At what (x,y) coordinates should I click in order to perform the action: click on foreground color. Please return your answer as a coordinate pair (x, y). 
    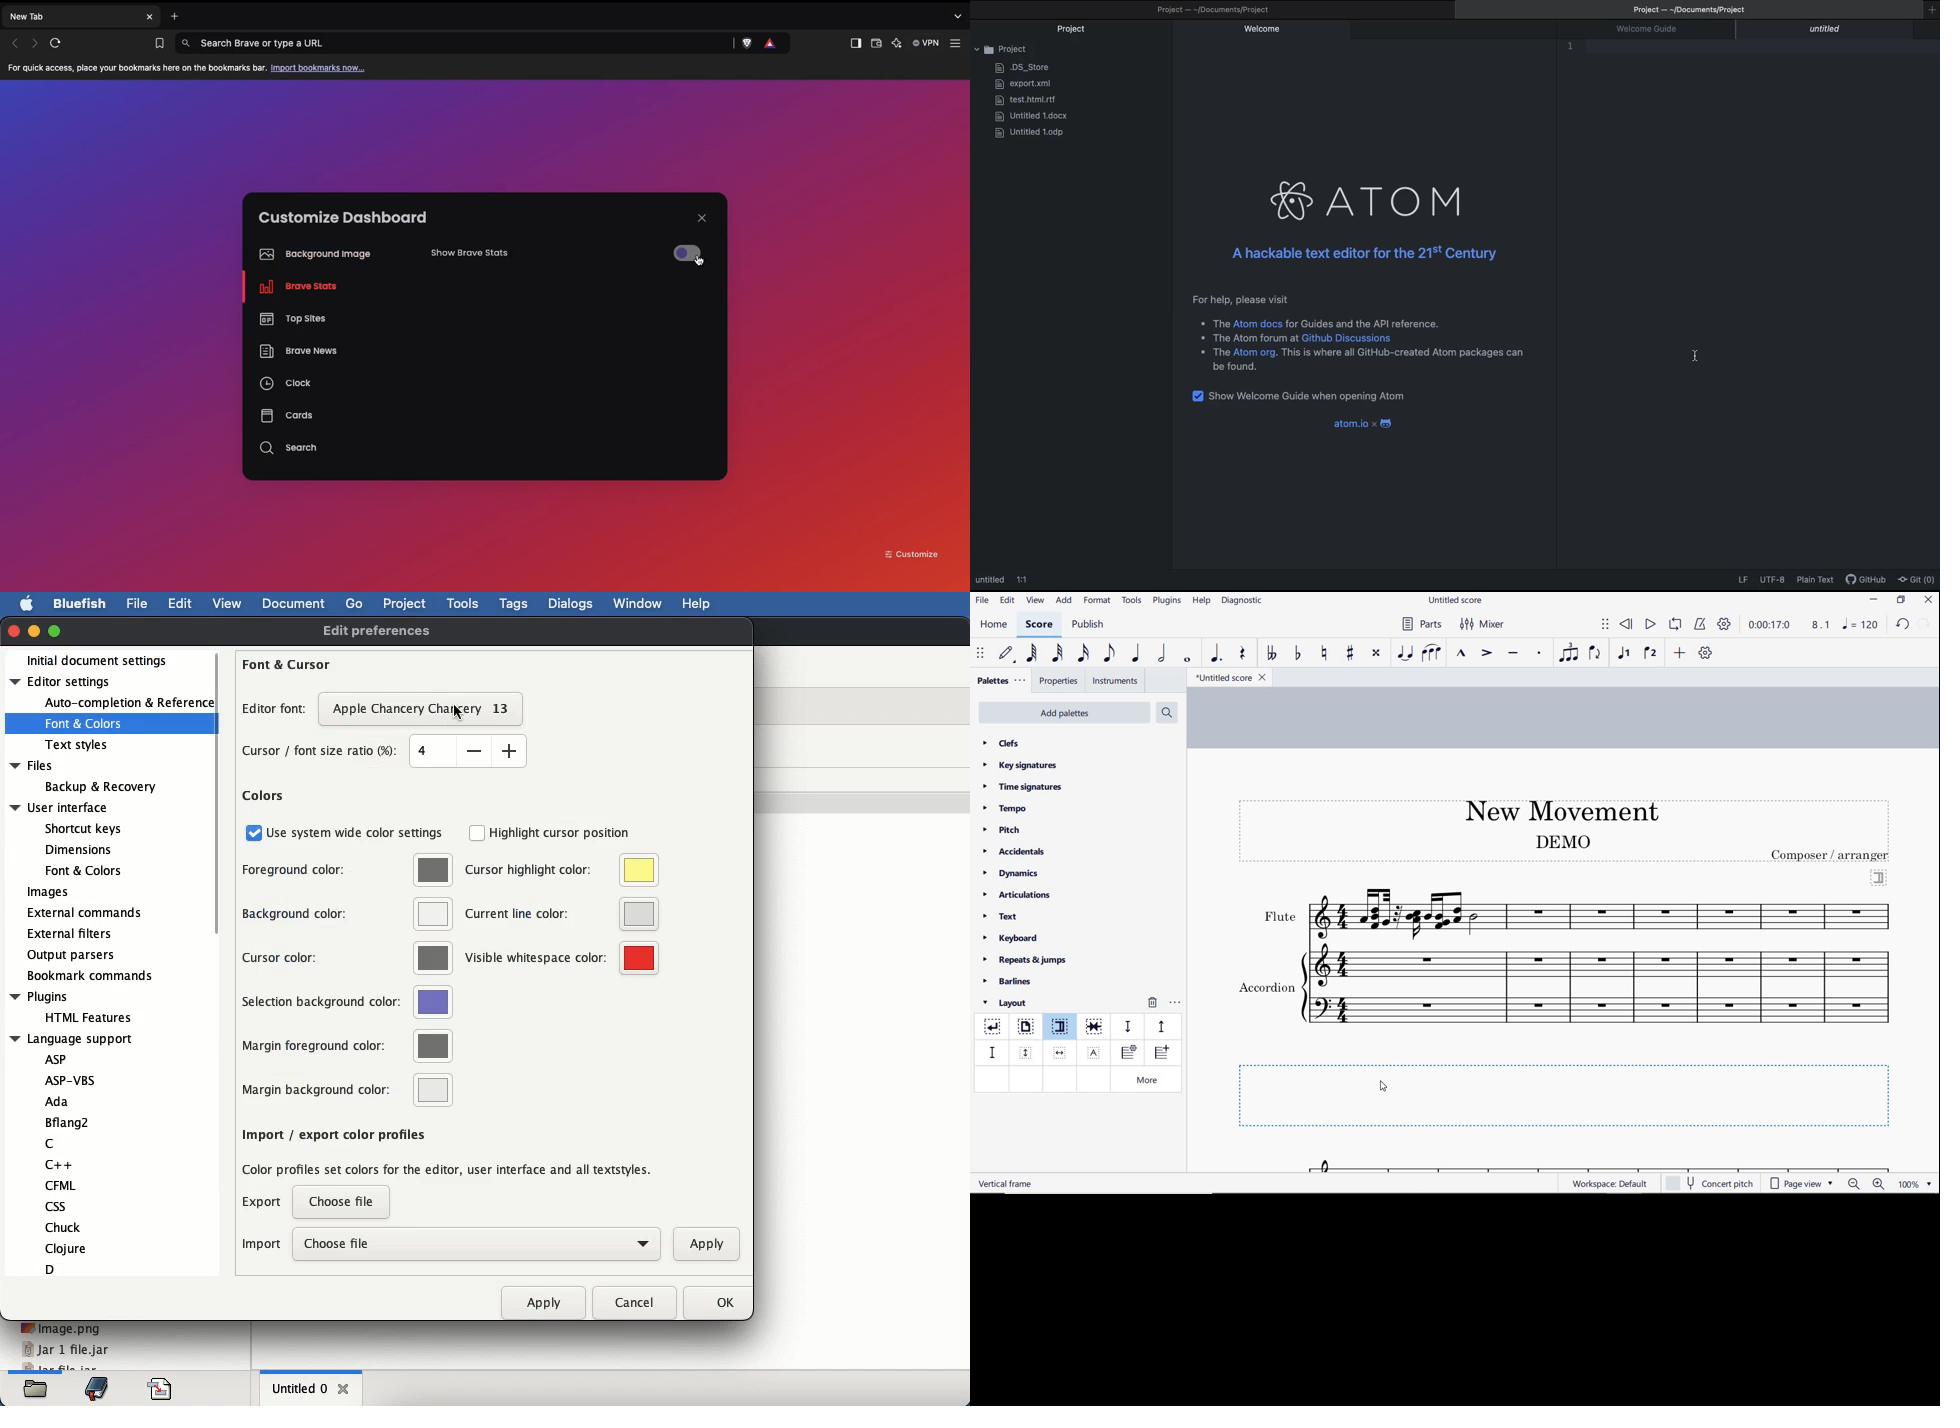
    Looking at the image, I should click on (347, 871).